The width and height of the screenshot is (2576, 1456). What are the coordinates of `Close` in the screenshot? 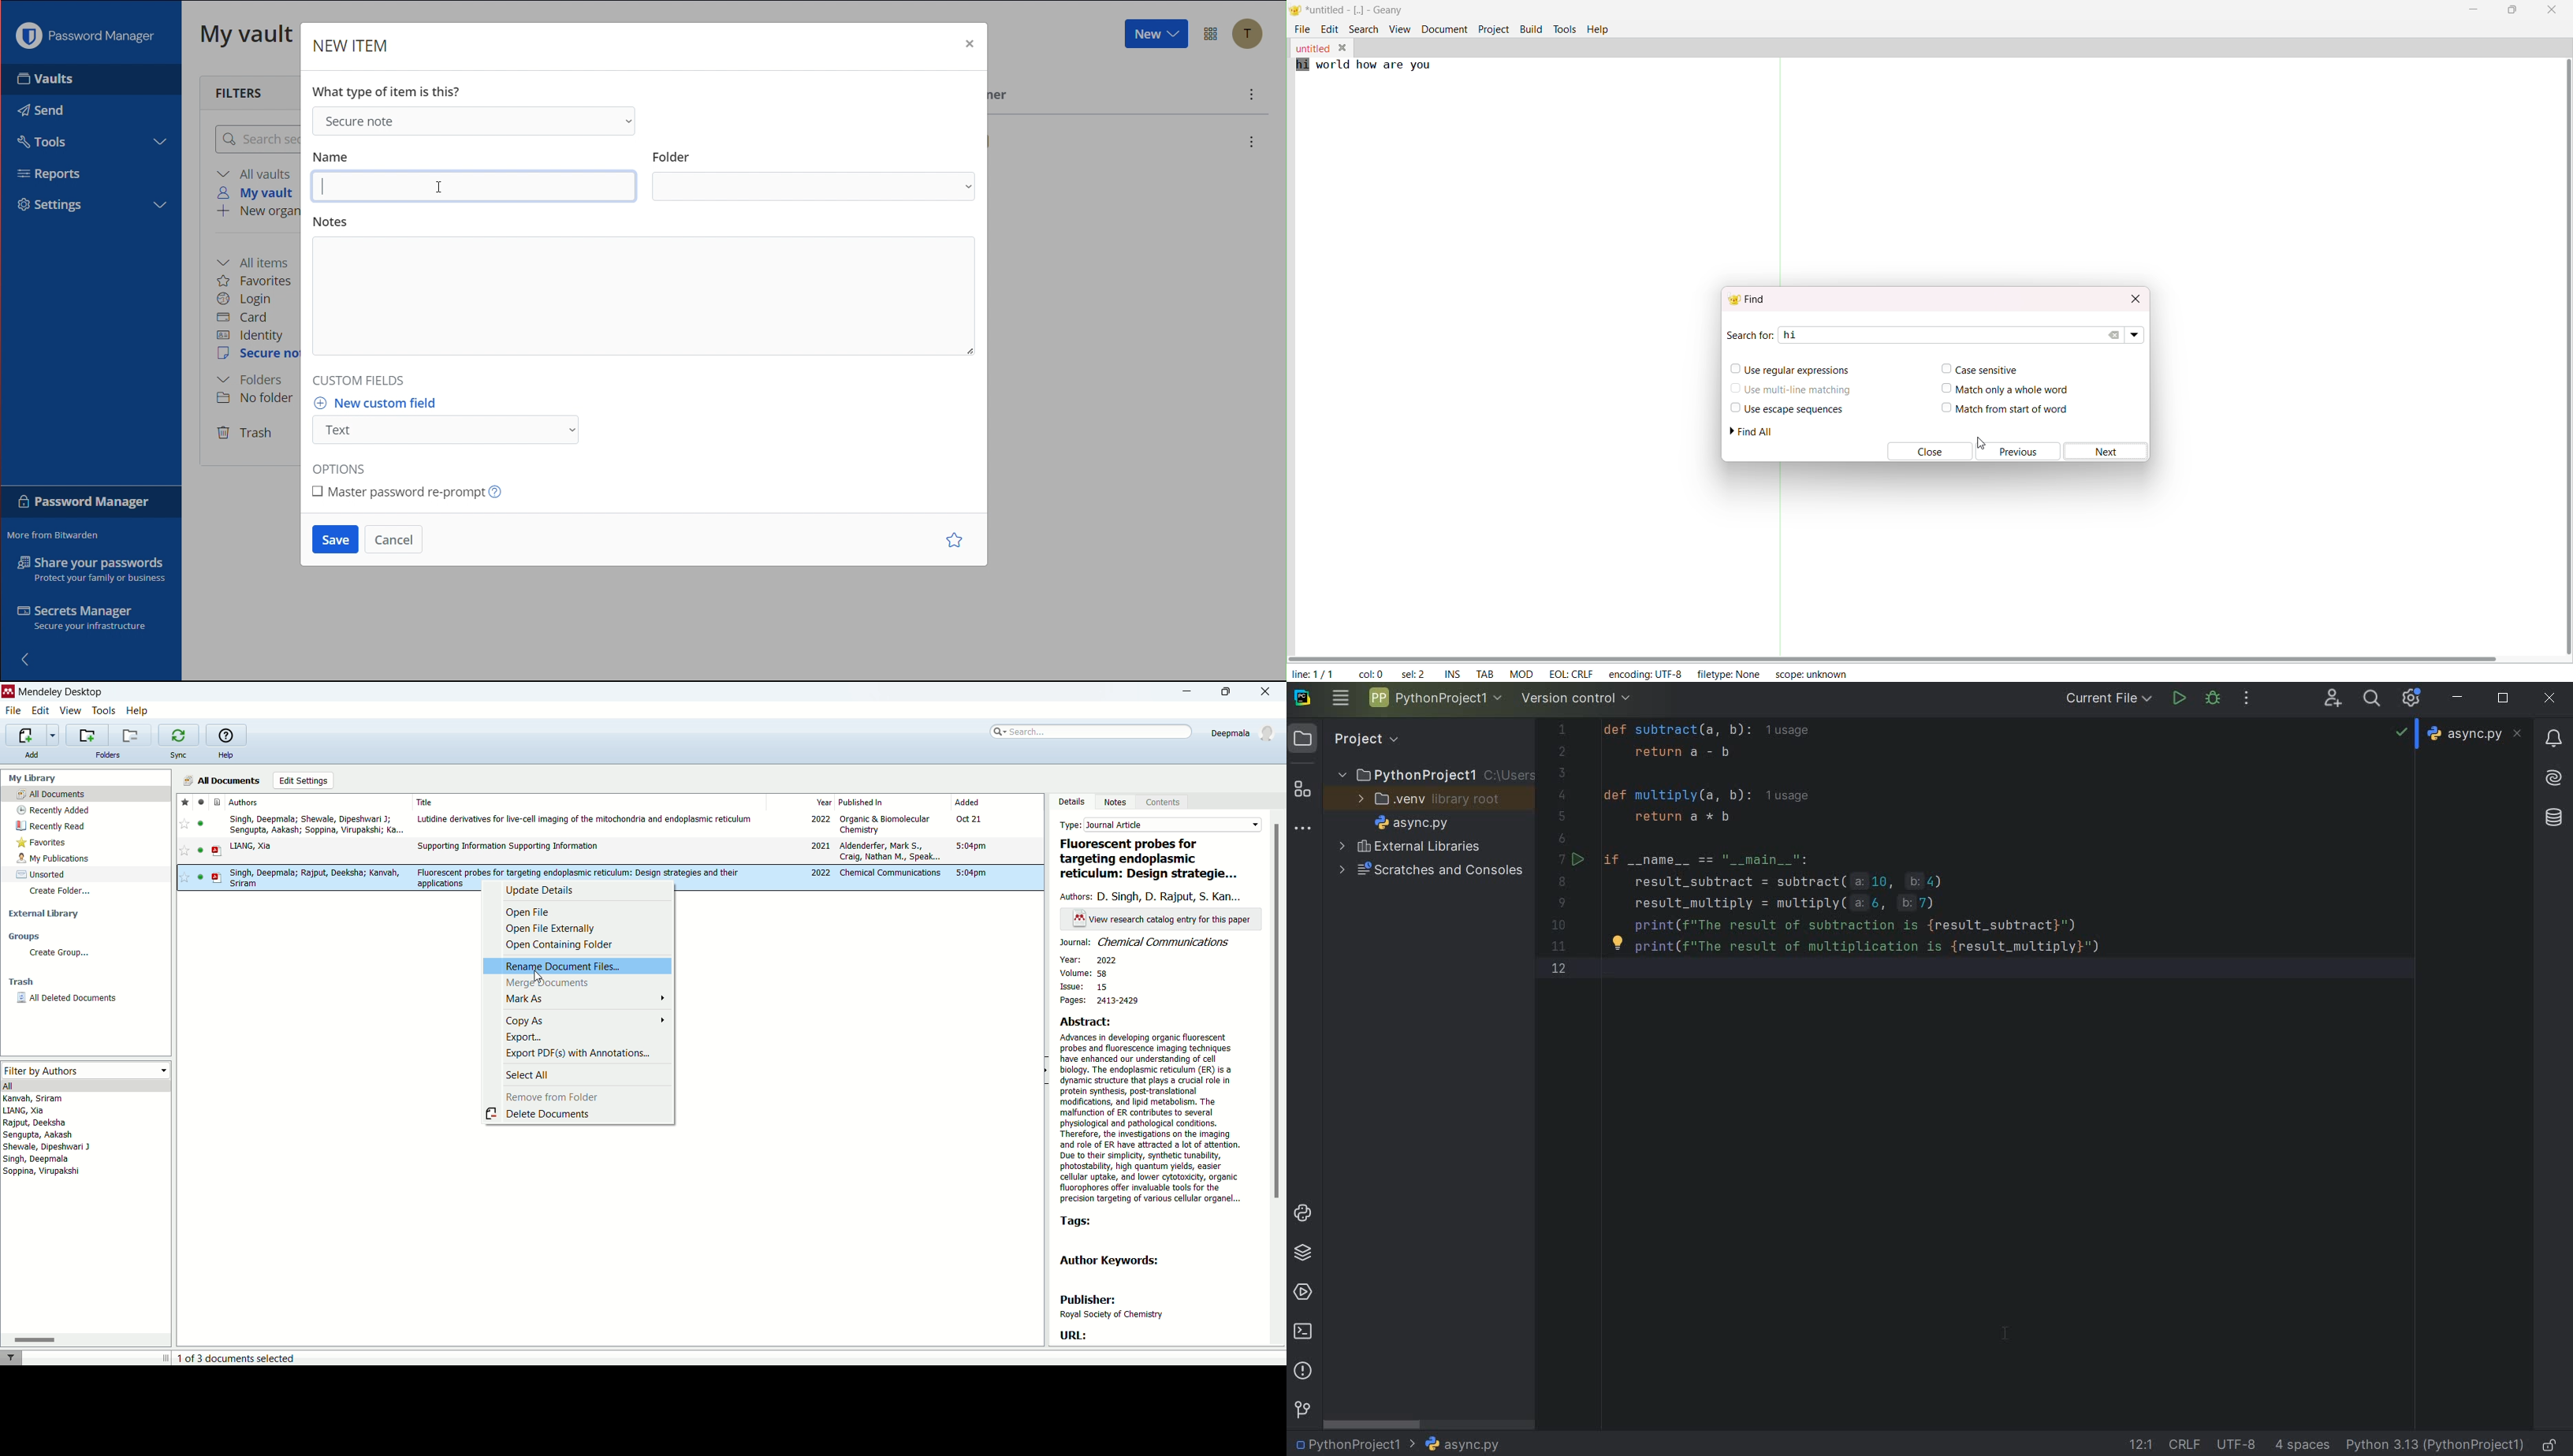 It's located at (968, 47).